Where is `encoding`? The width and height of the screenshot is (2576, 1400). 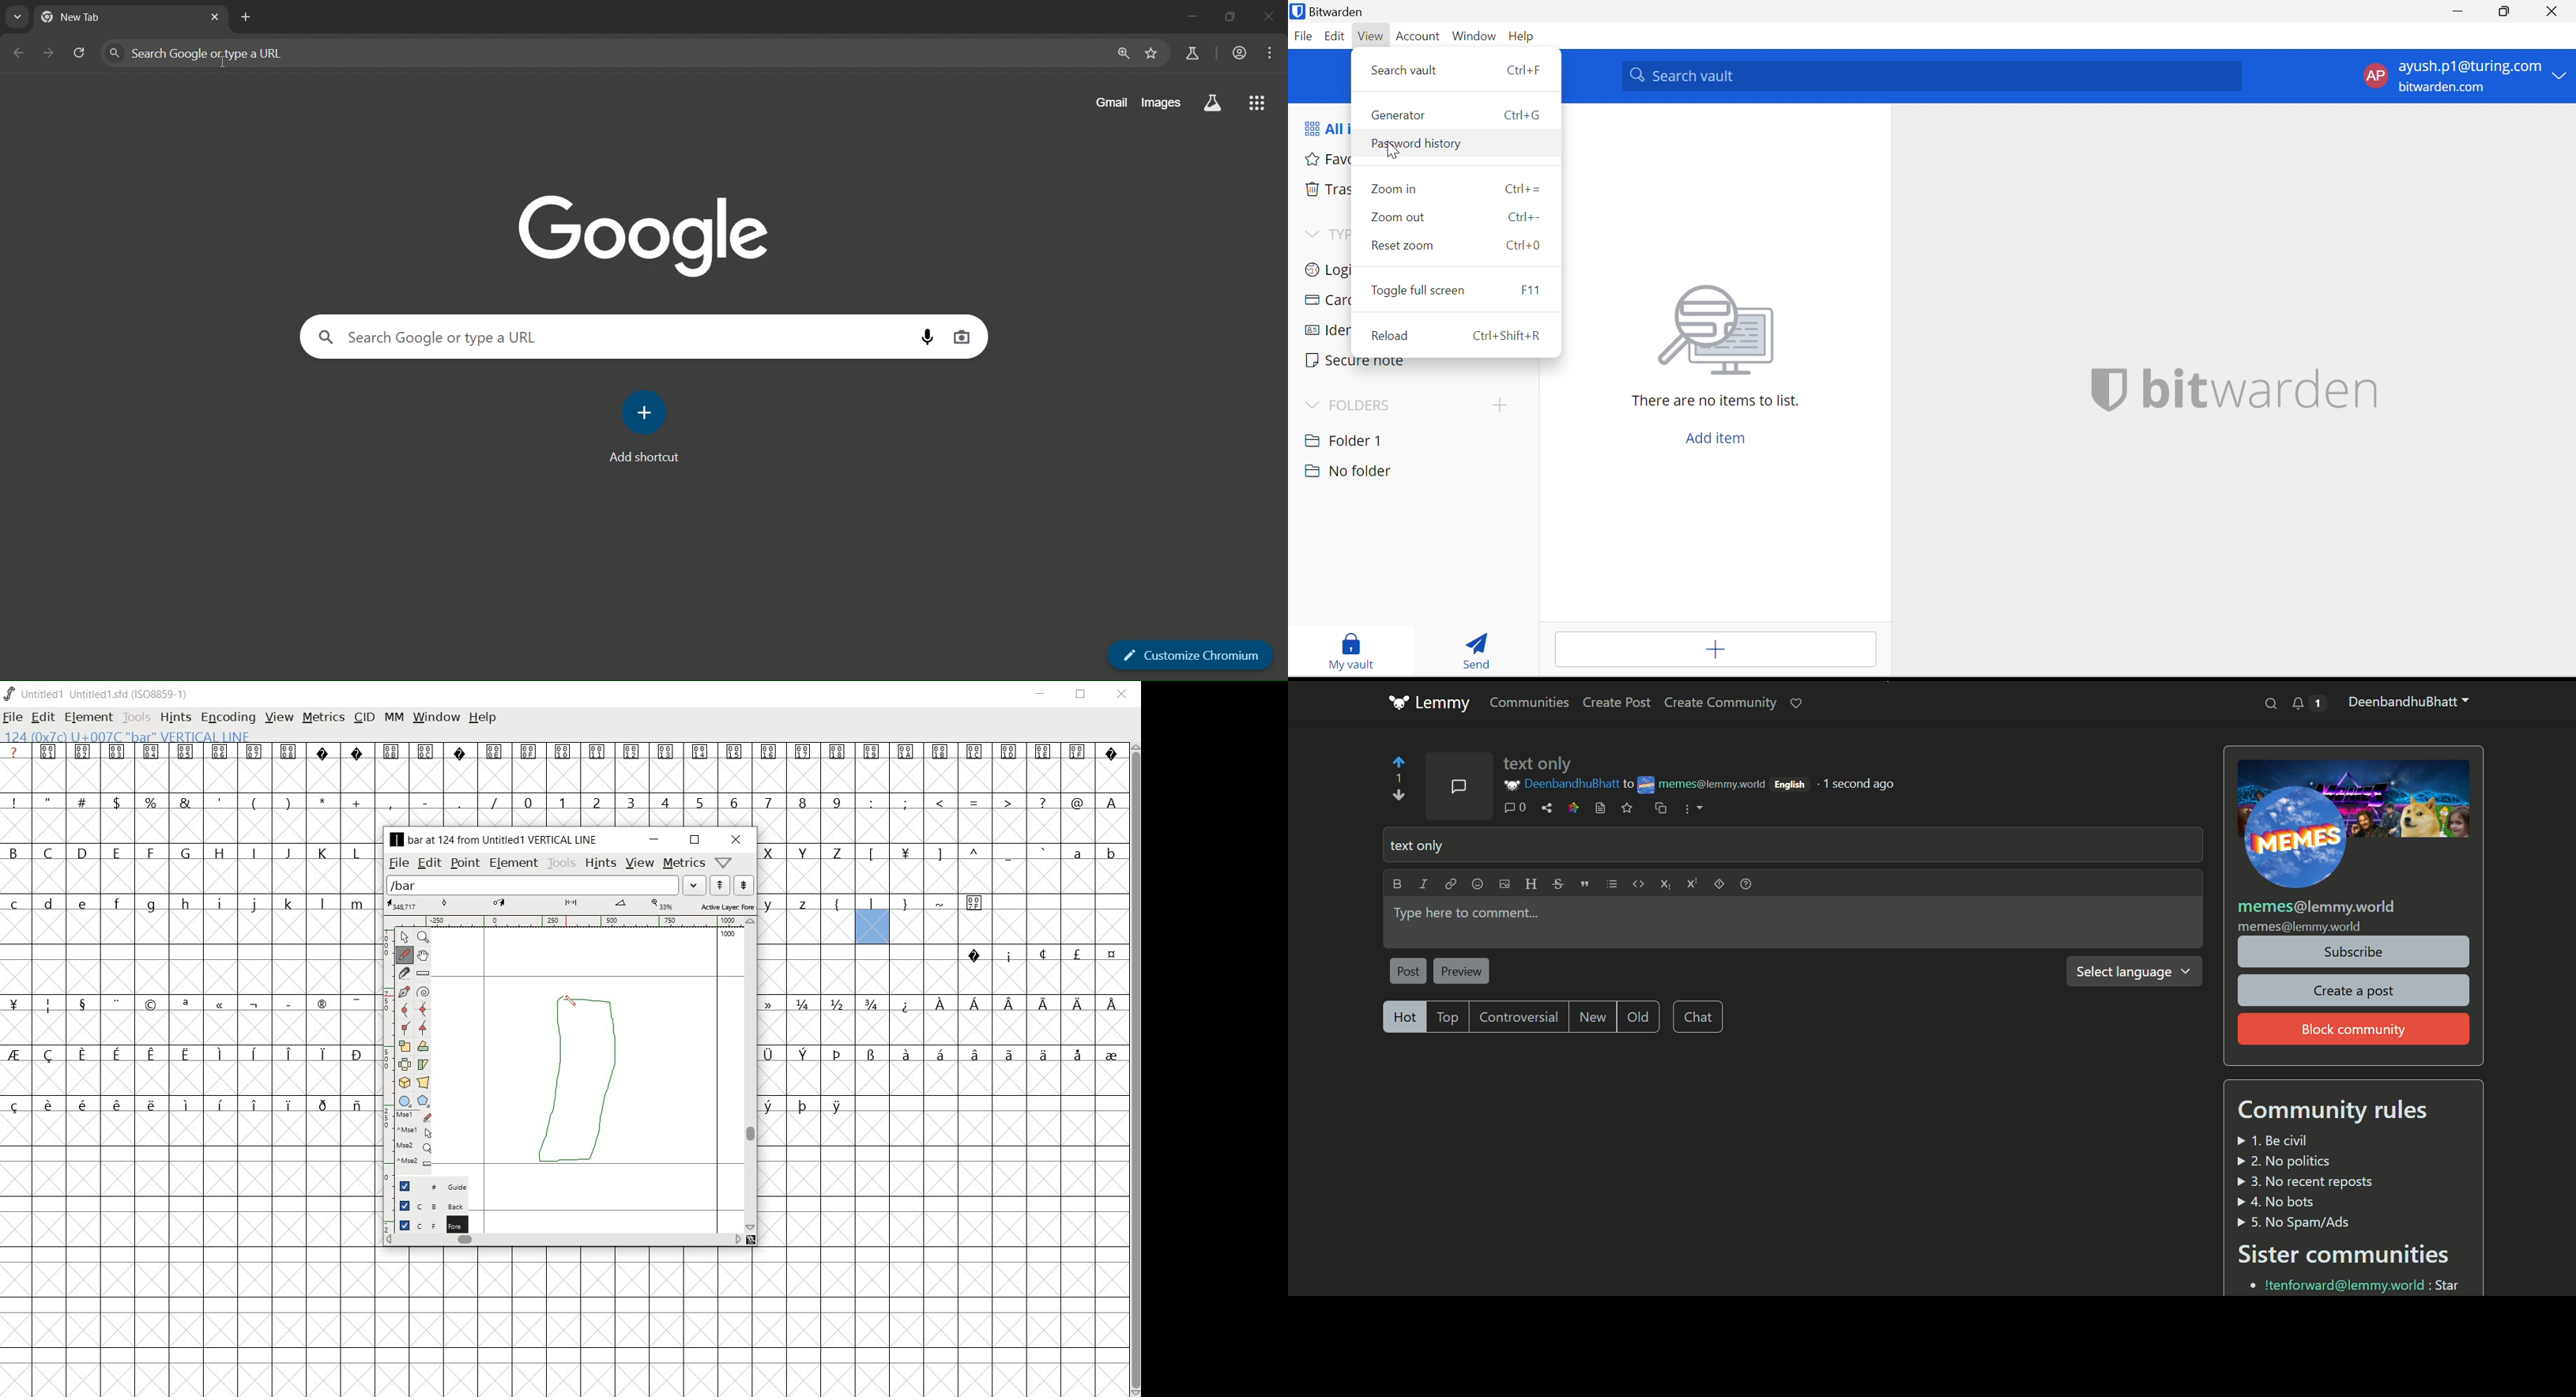 encoding is located at coordinates (229, 717).